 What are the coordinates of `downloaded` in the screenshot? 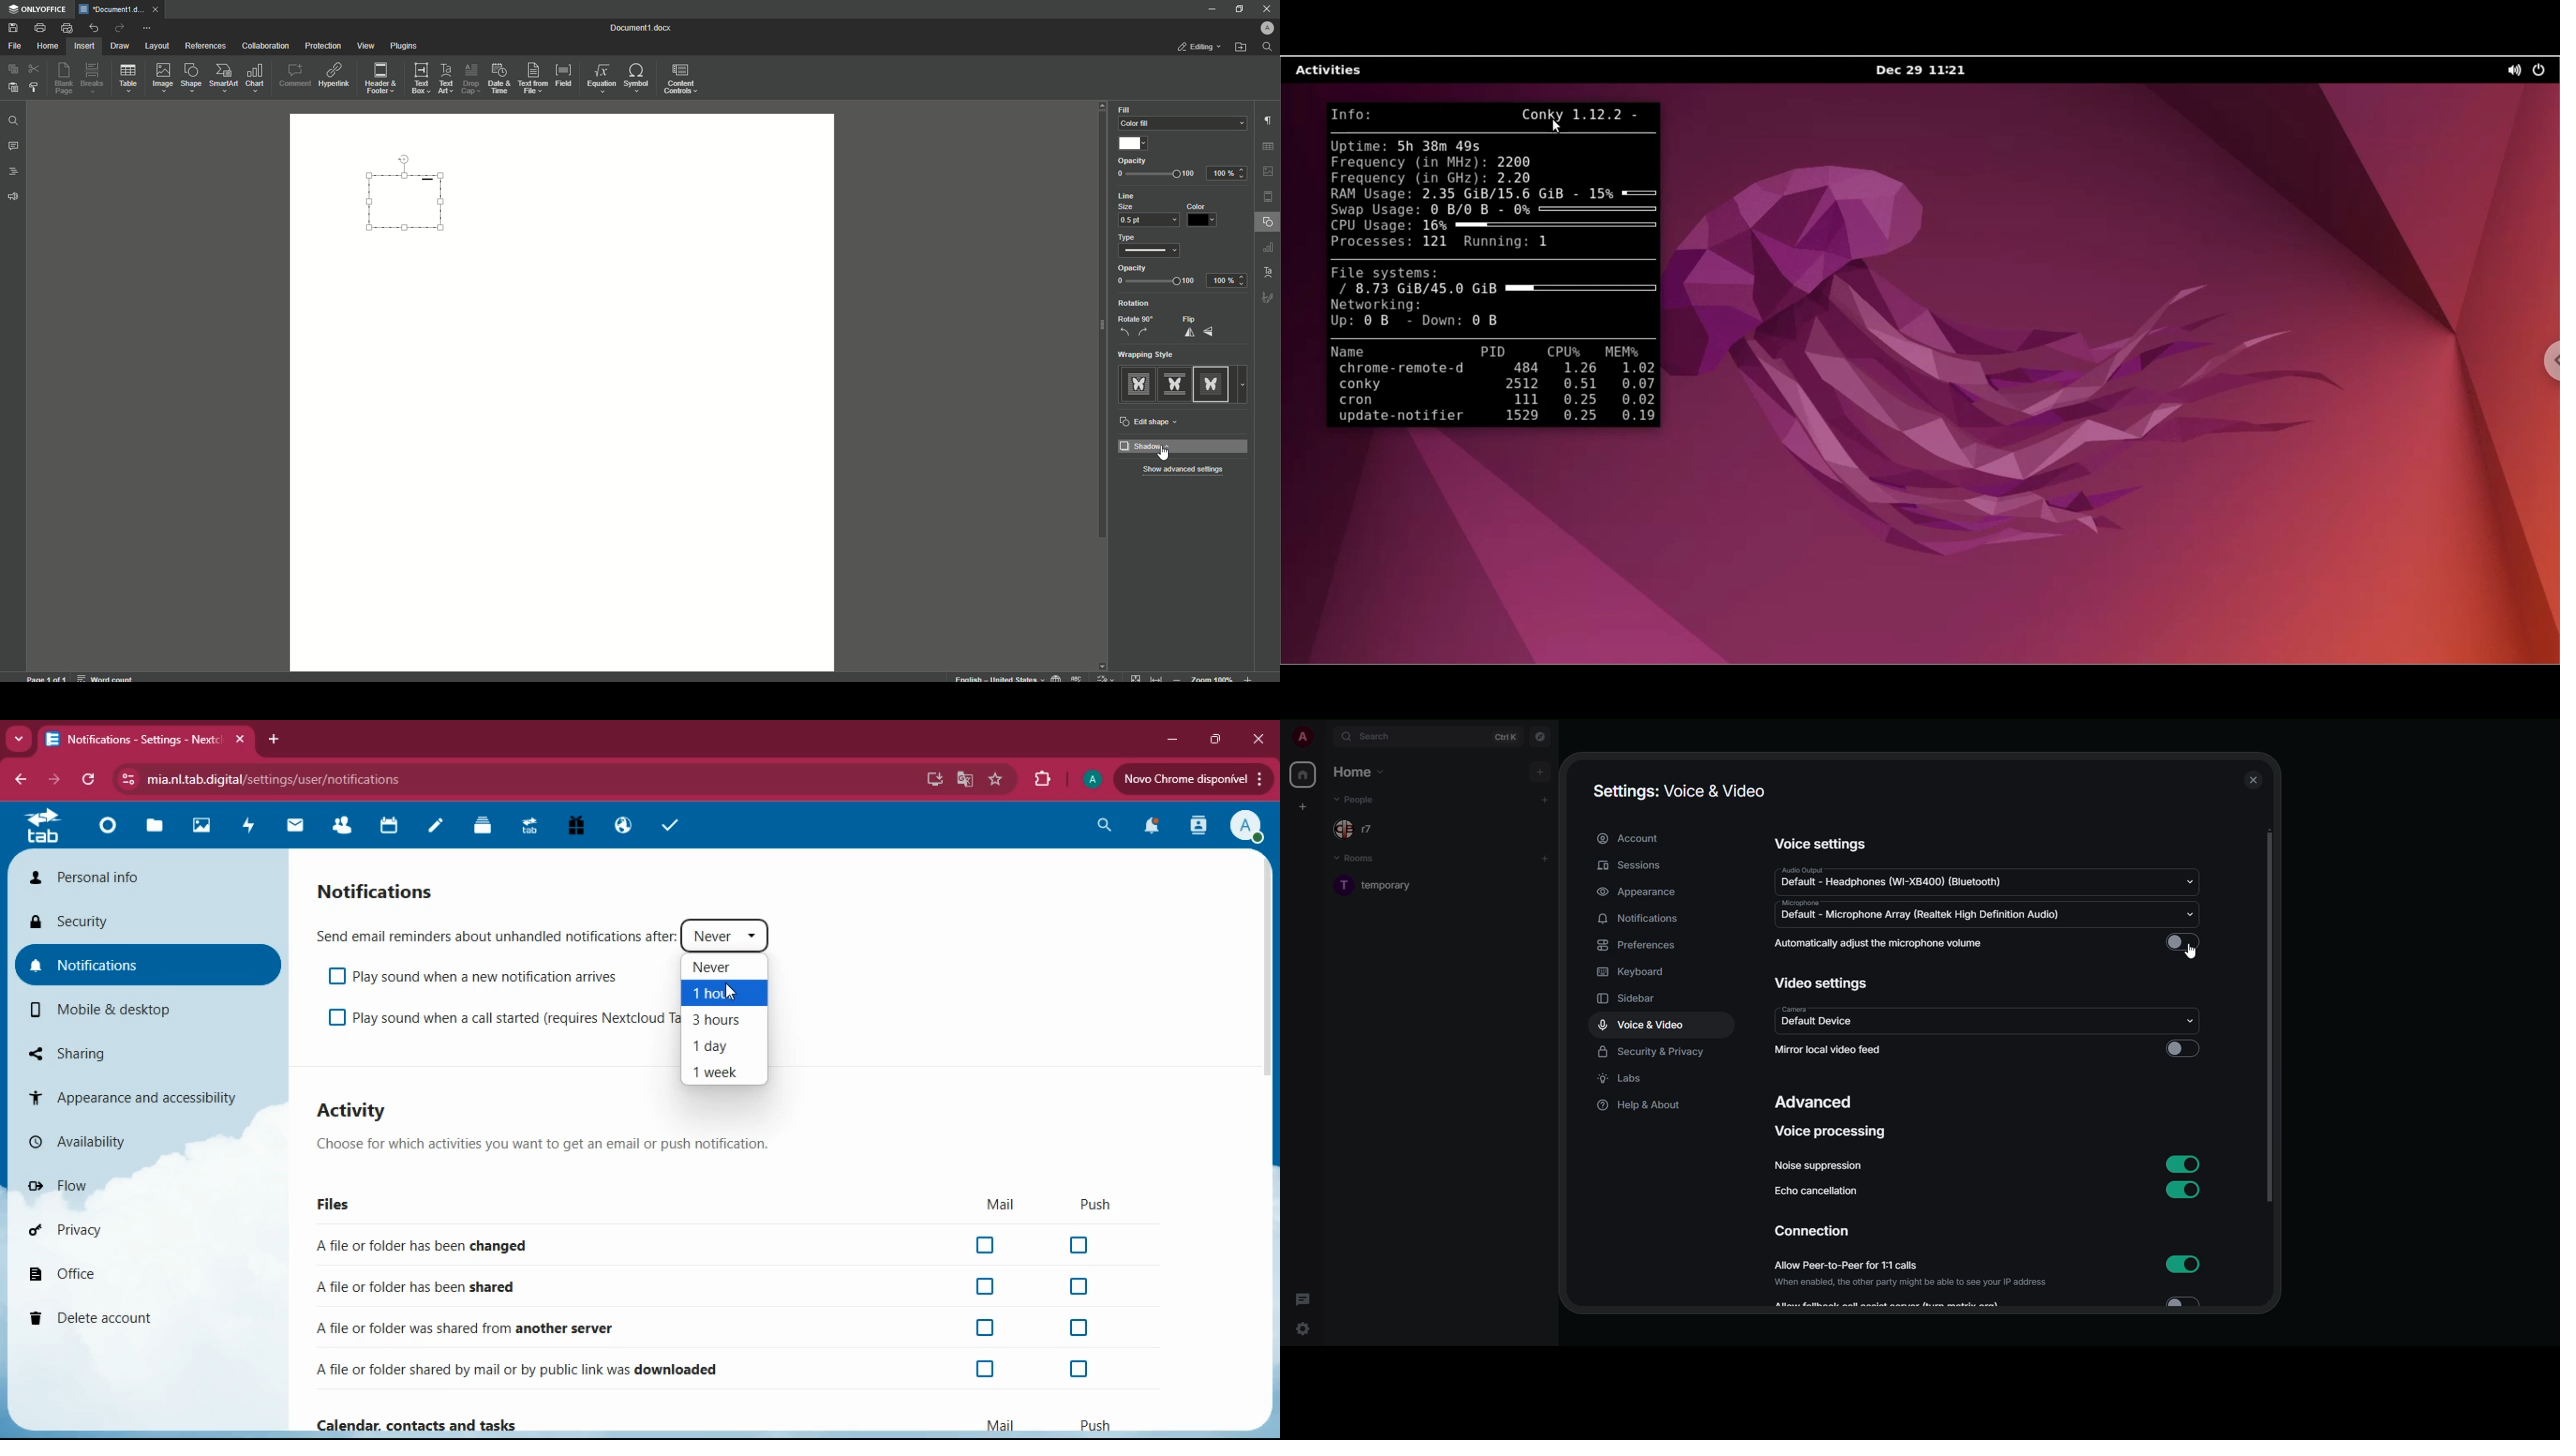 It's located at (523, 1366).